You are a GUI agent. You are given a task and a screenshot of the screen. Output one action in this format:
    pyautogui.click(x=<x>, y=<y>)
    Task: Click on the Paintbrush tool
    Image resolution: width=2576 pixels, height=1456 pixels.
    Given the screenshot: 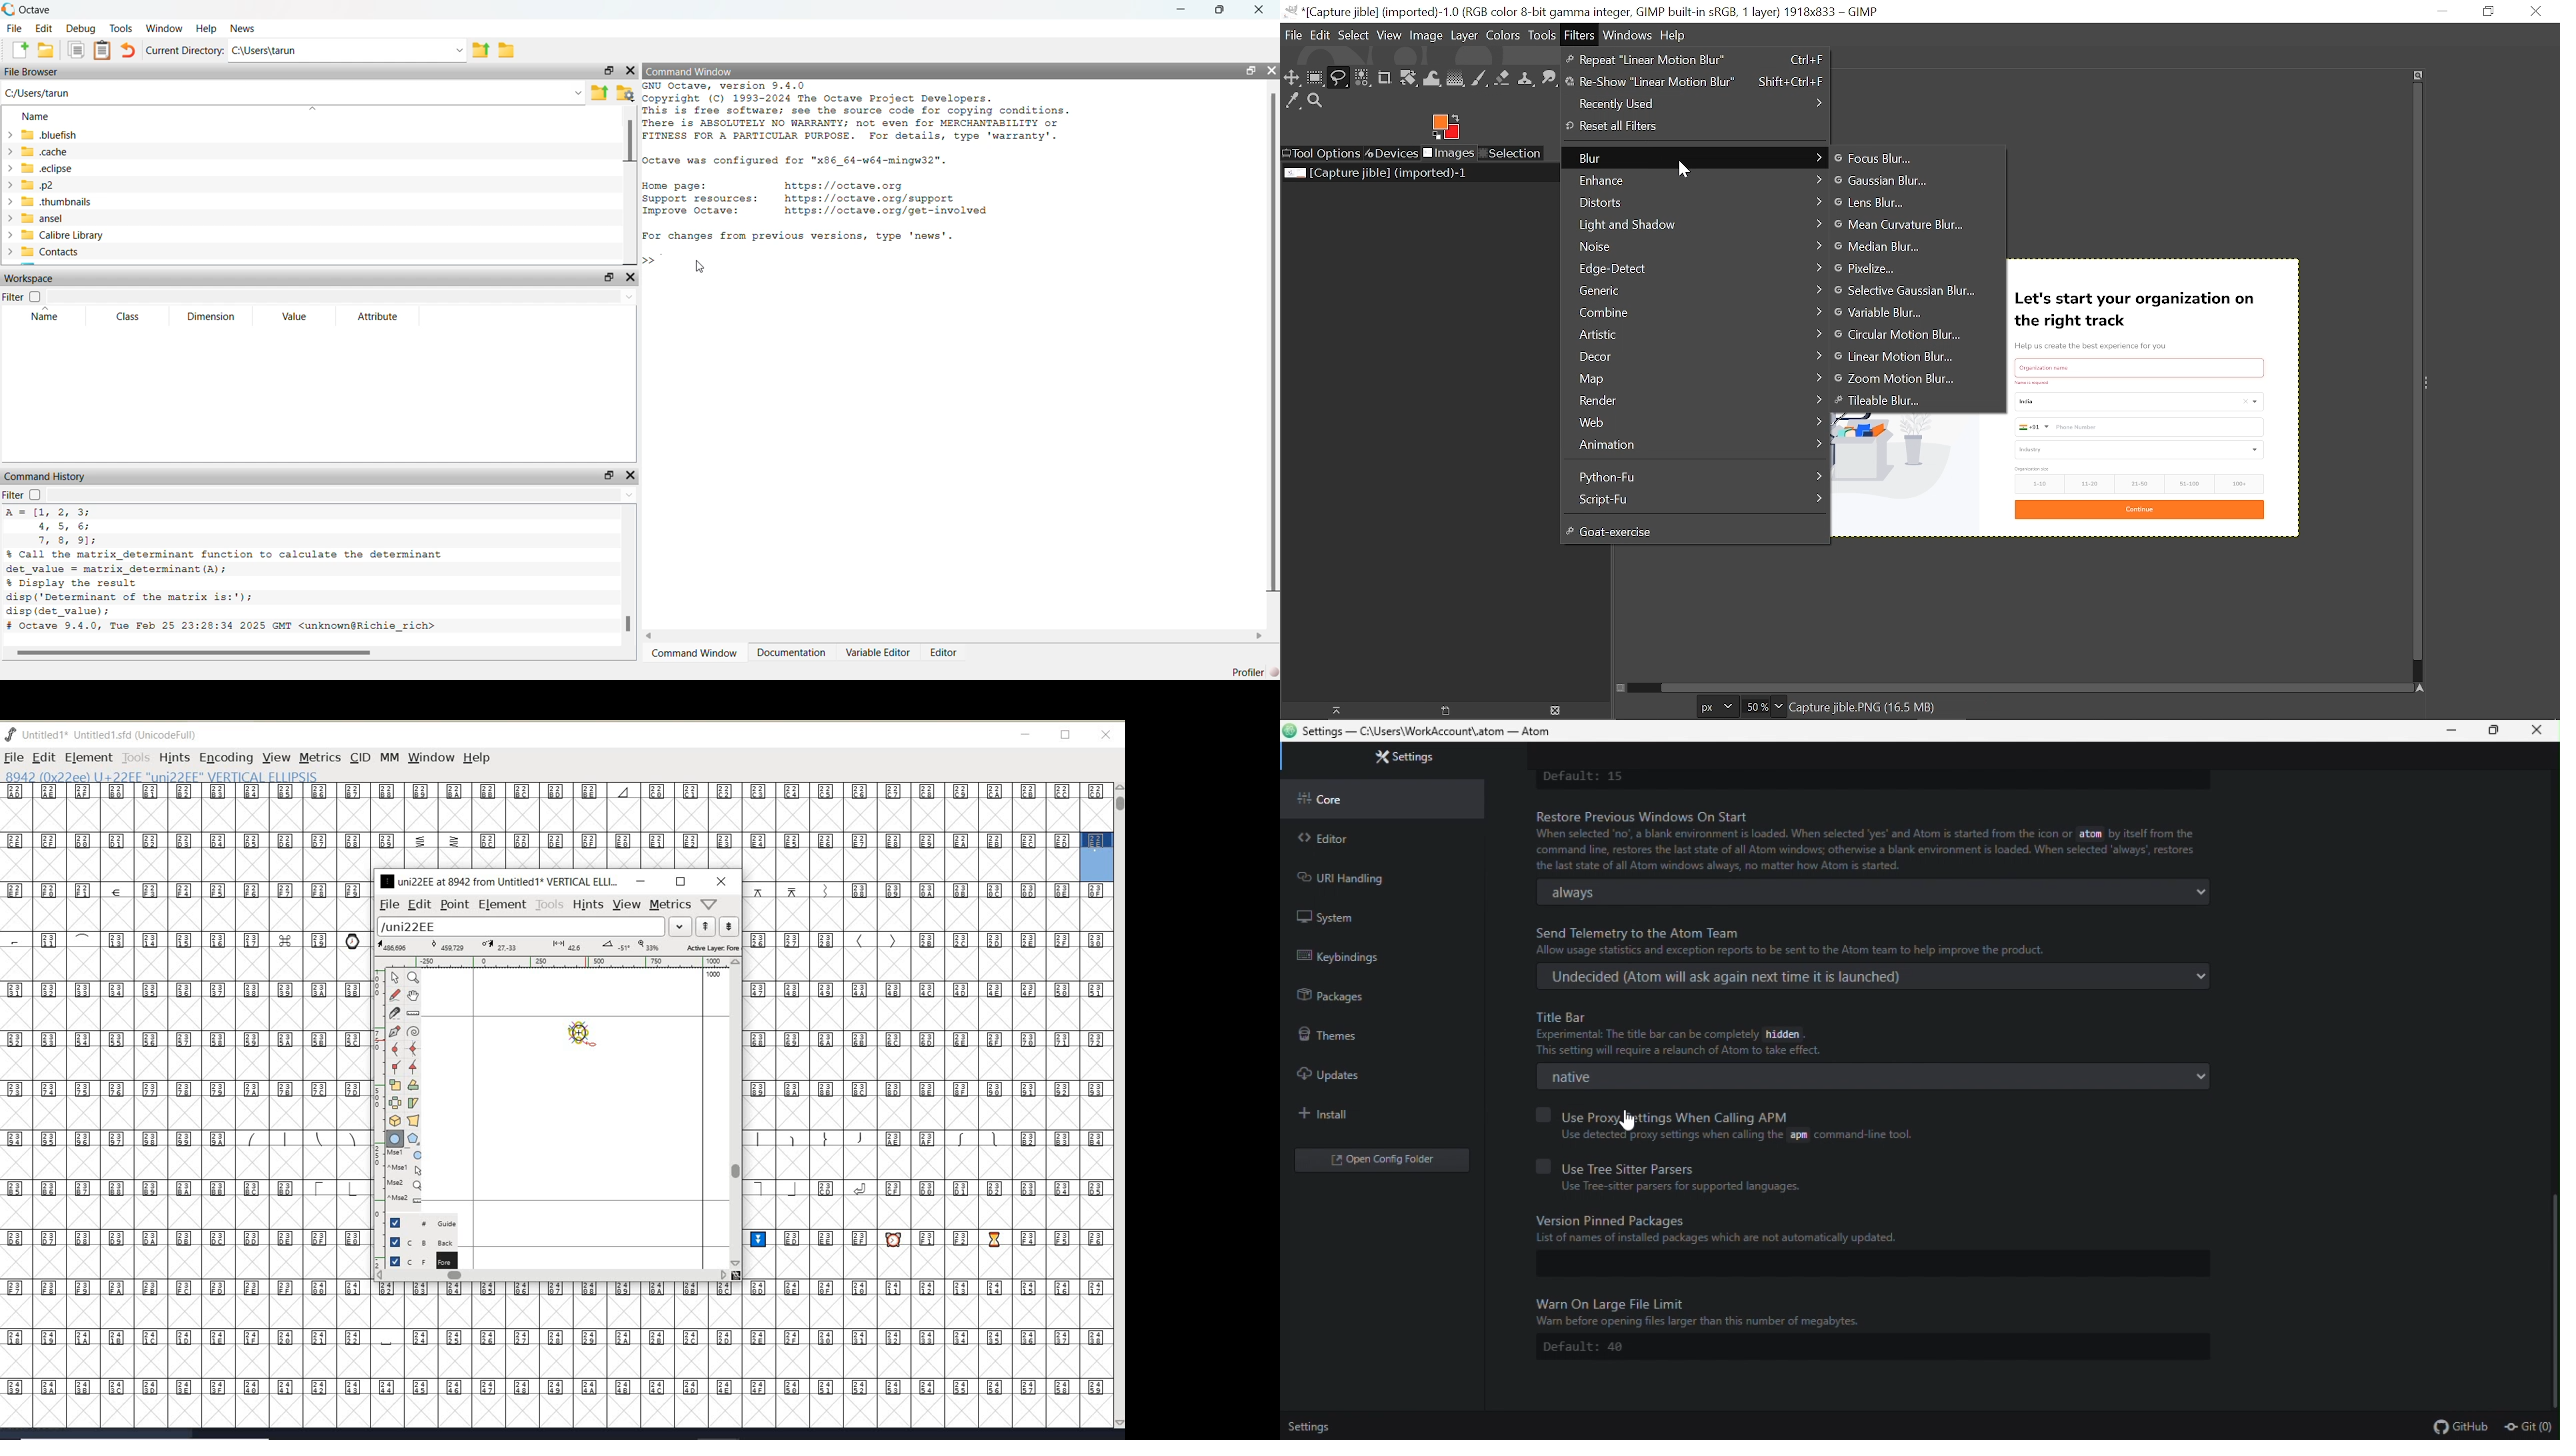 What is the action you would take?
    pyautogui.click(x=1480, y=79)
    